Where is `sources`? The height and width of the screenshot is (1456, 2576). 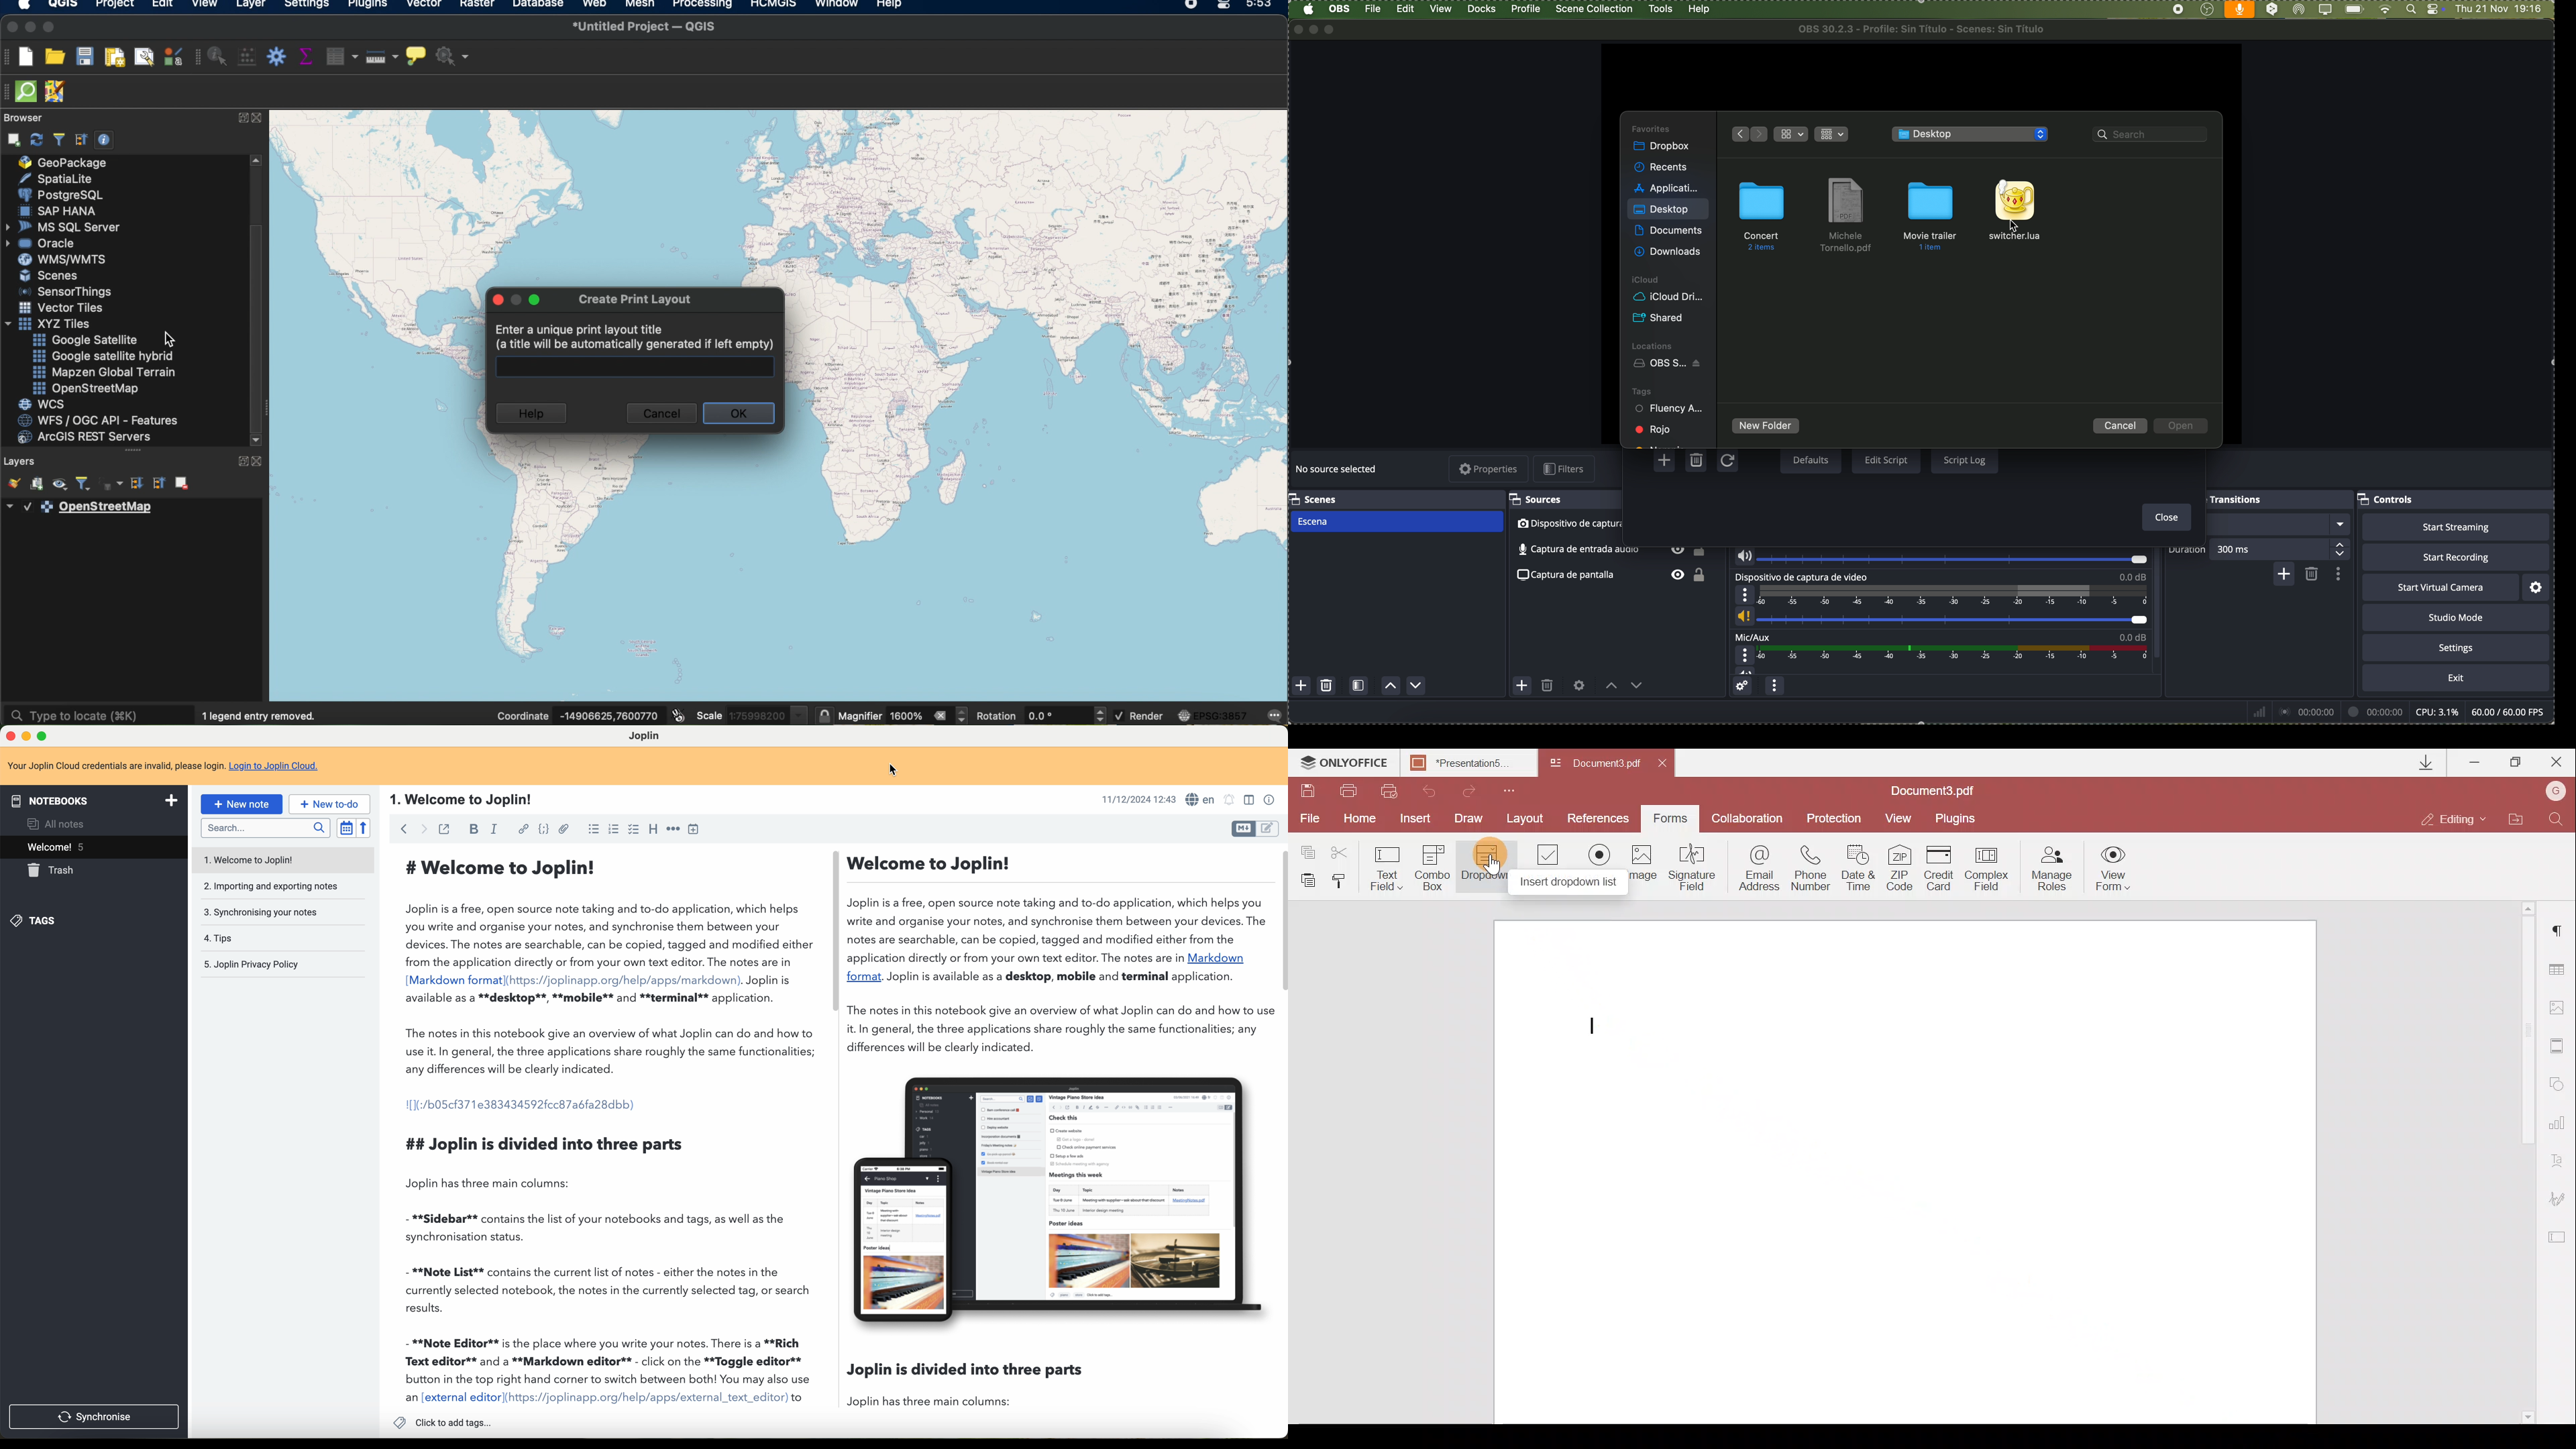
sources is located at coordinates (1540, 499).